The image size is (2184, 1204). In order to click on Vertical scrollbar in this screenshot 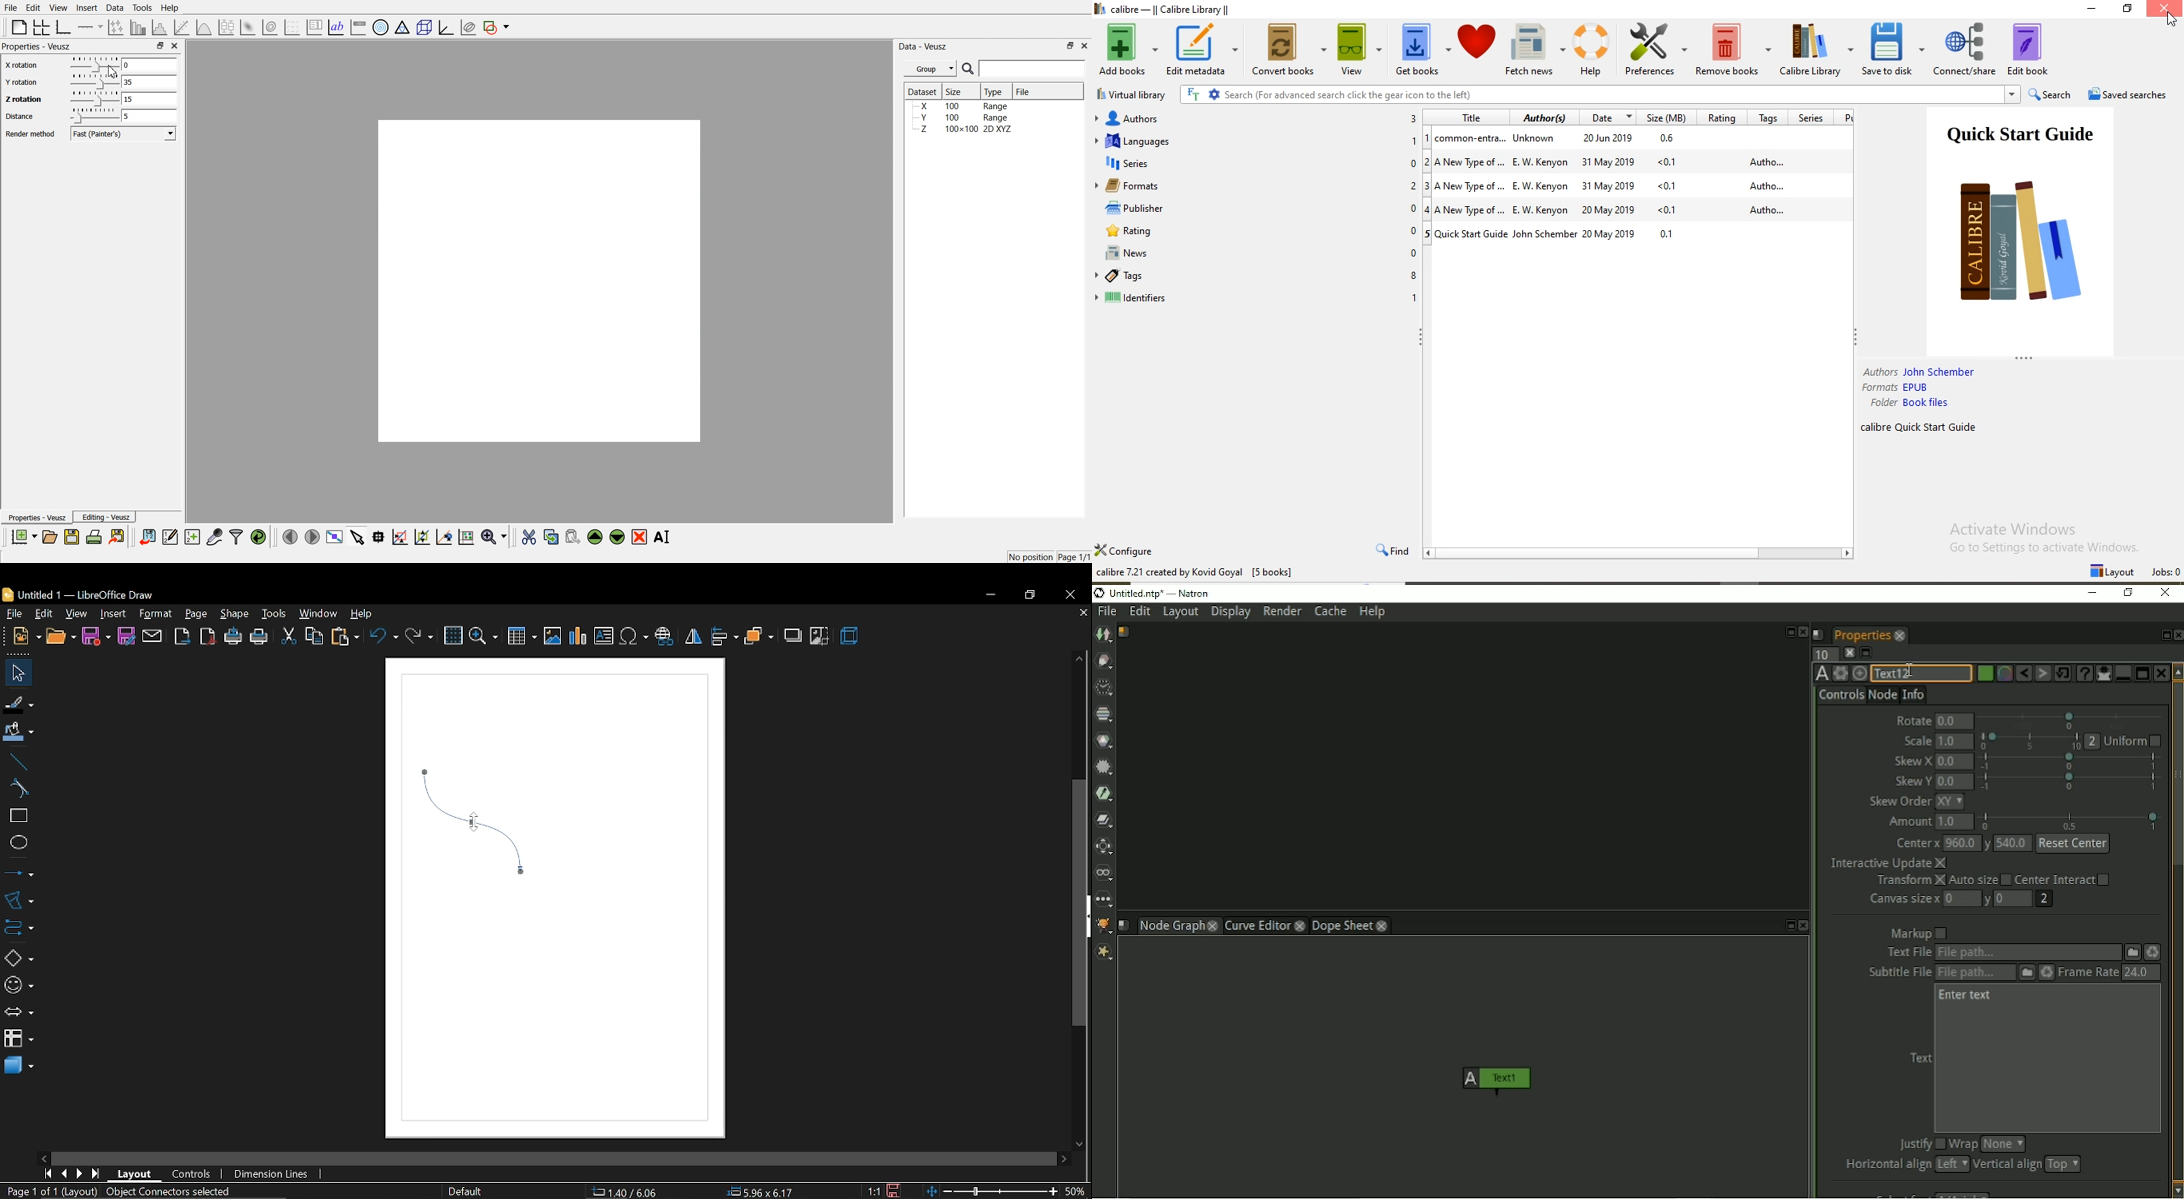, I will do `click(1080, 904)`.